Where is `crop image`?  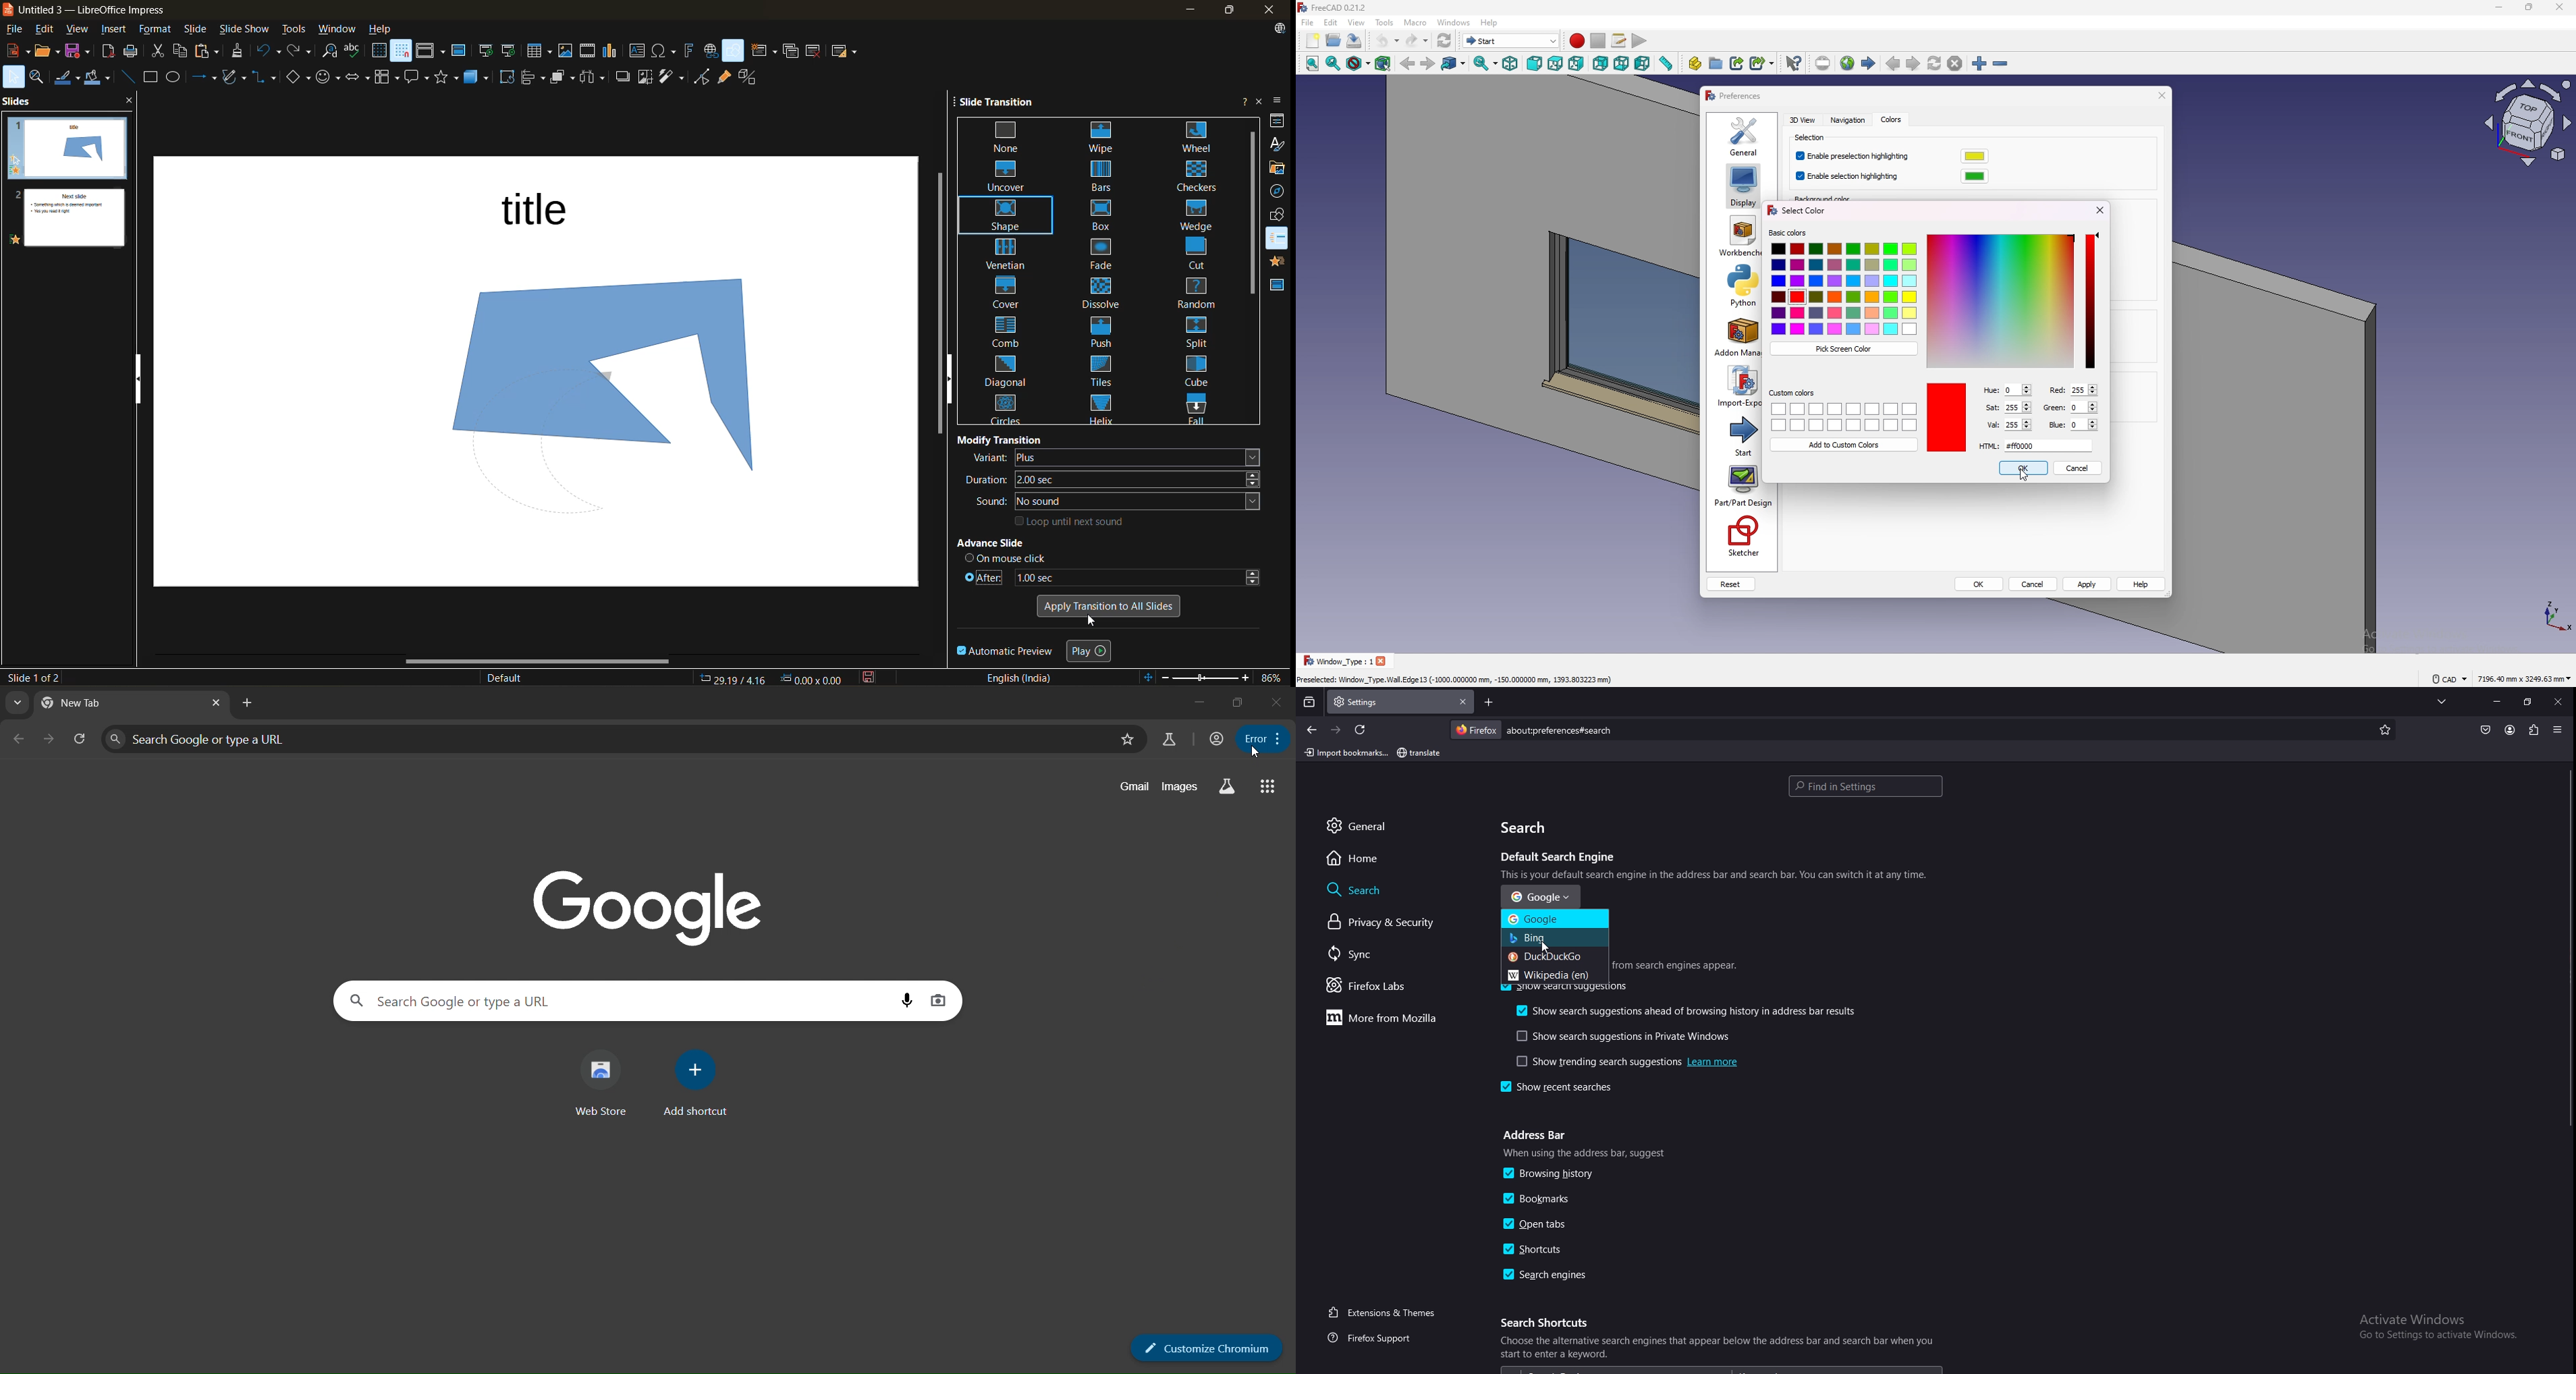
crop image is located at coordinates (645, 77).